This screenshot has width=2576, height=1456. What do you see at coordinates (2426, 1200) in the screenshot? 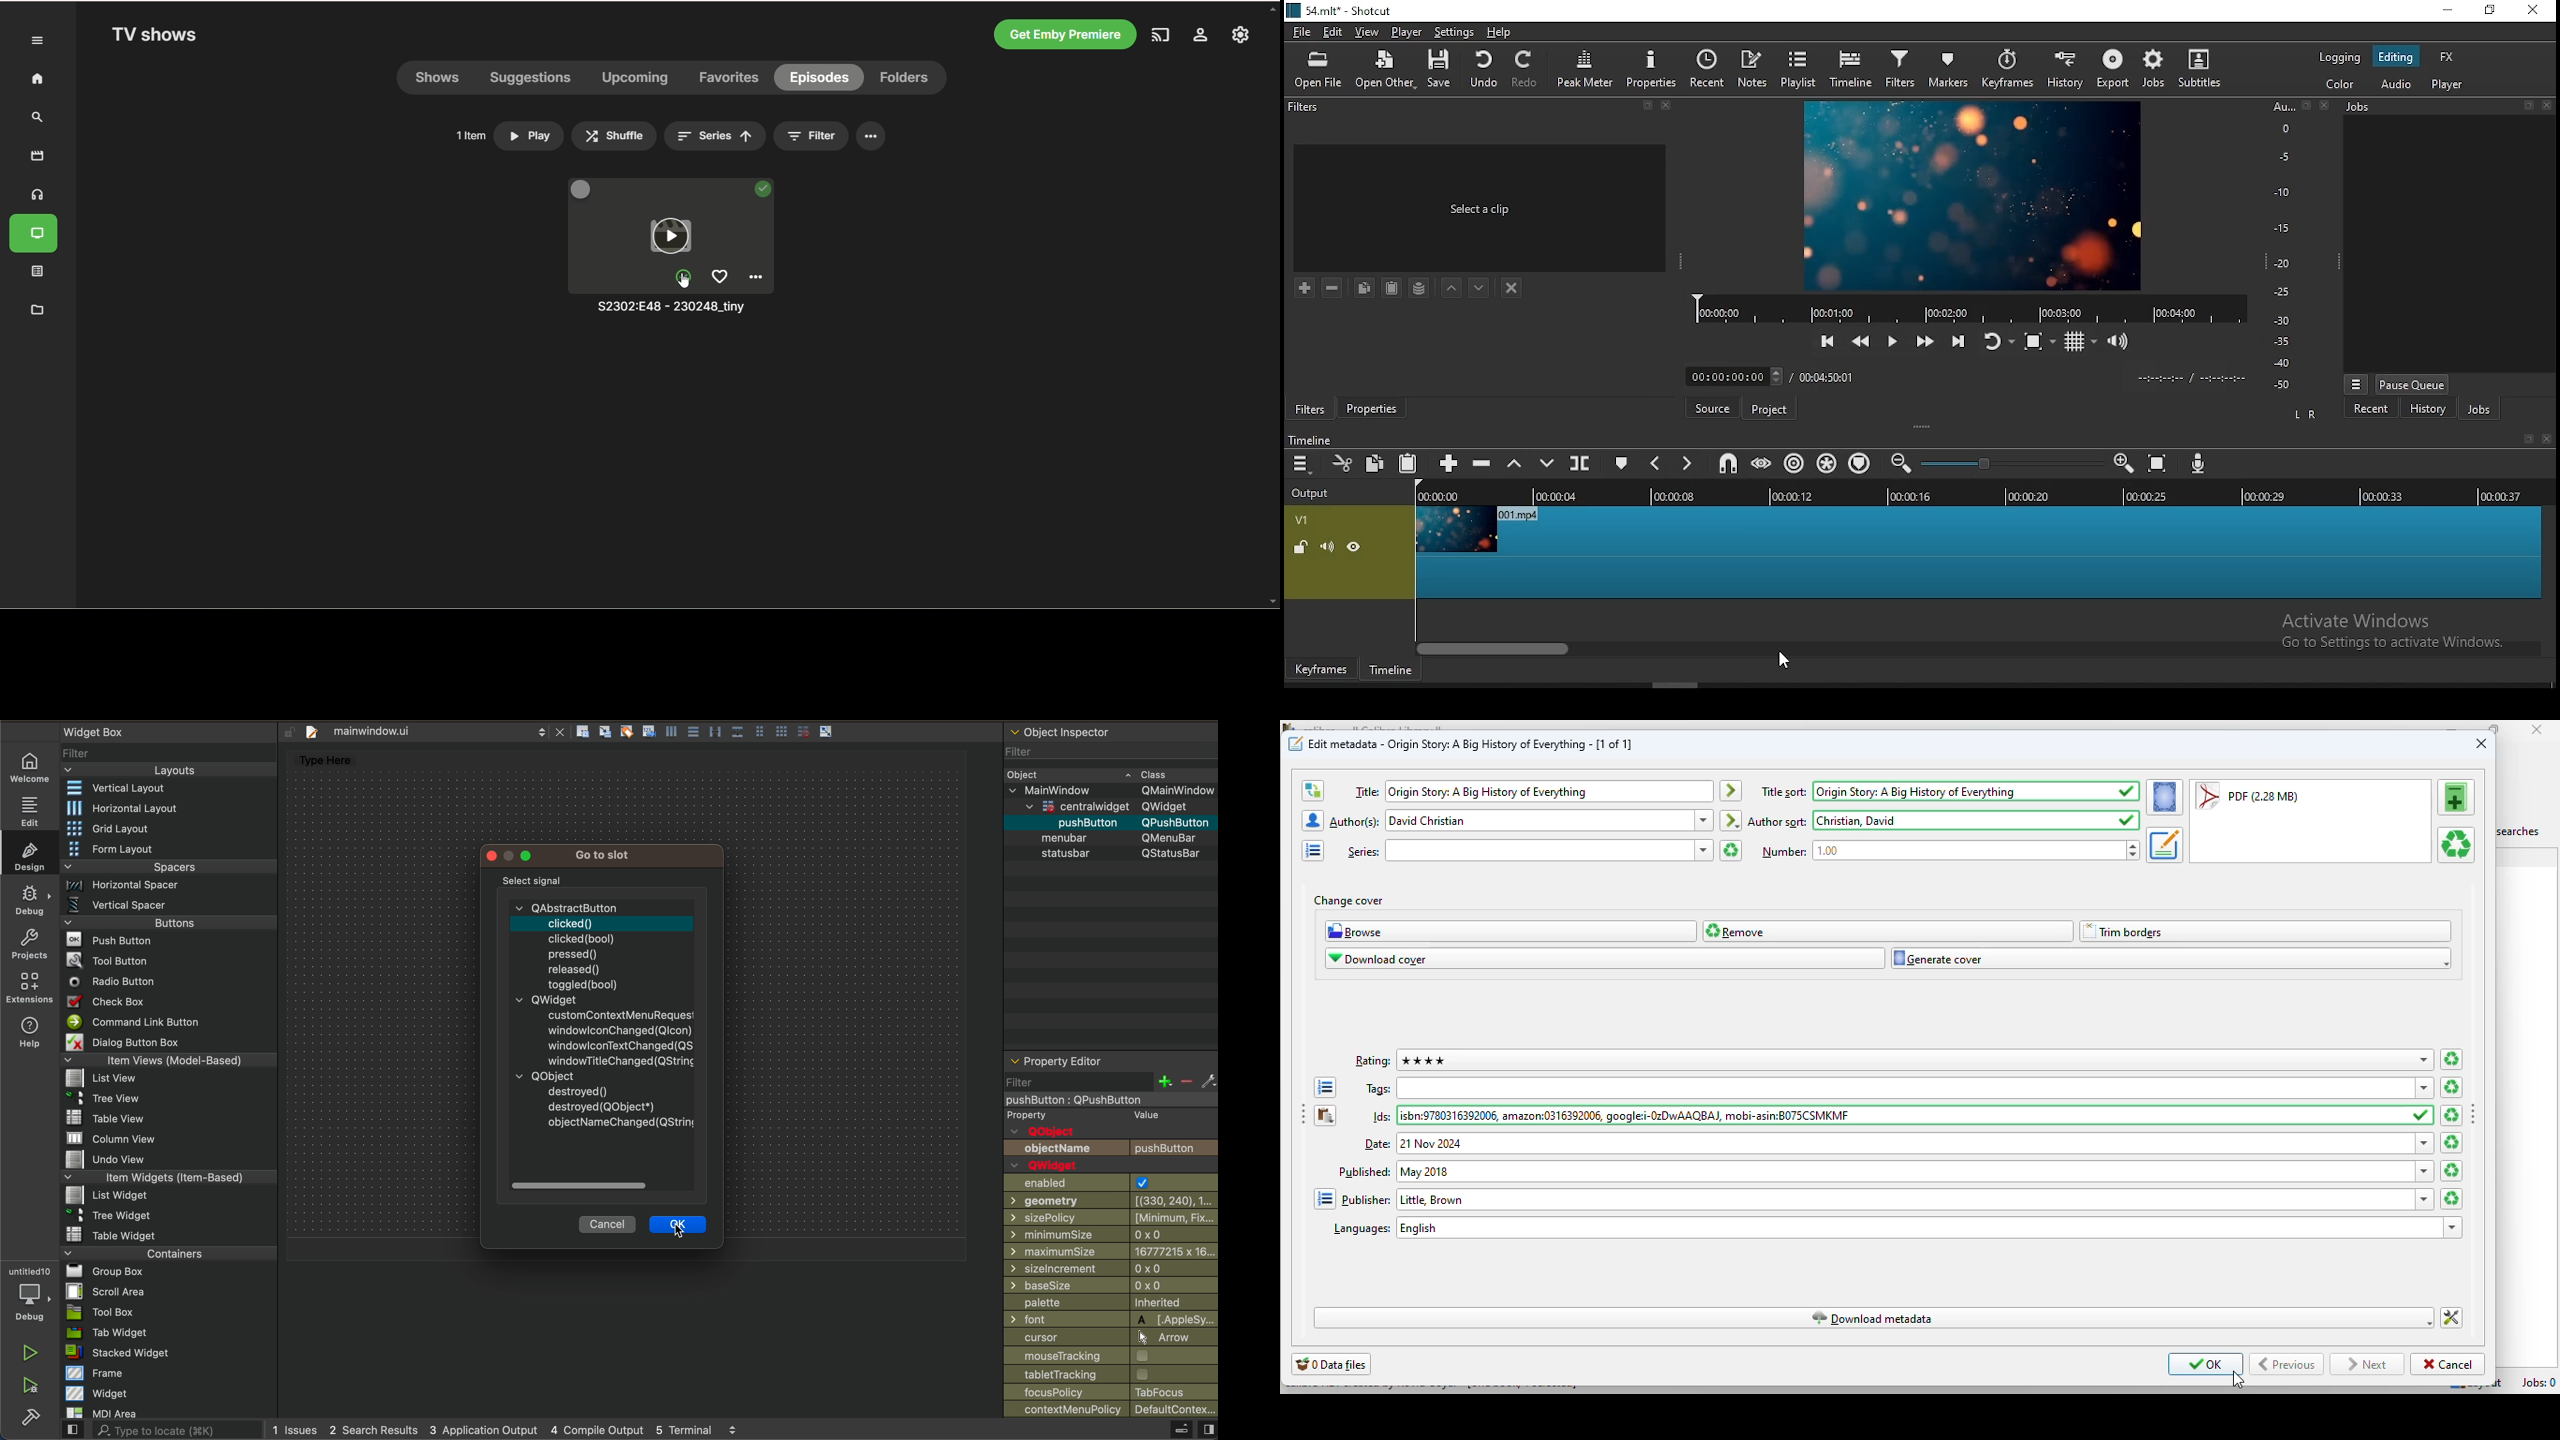
I see `dropdown` at bounding box center [2426, 1200].